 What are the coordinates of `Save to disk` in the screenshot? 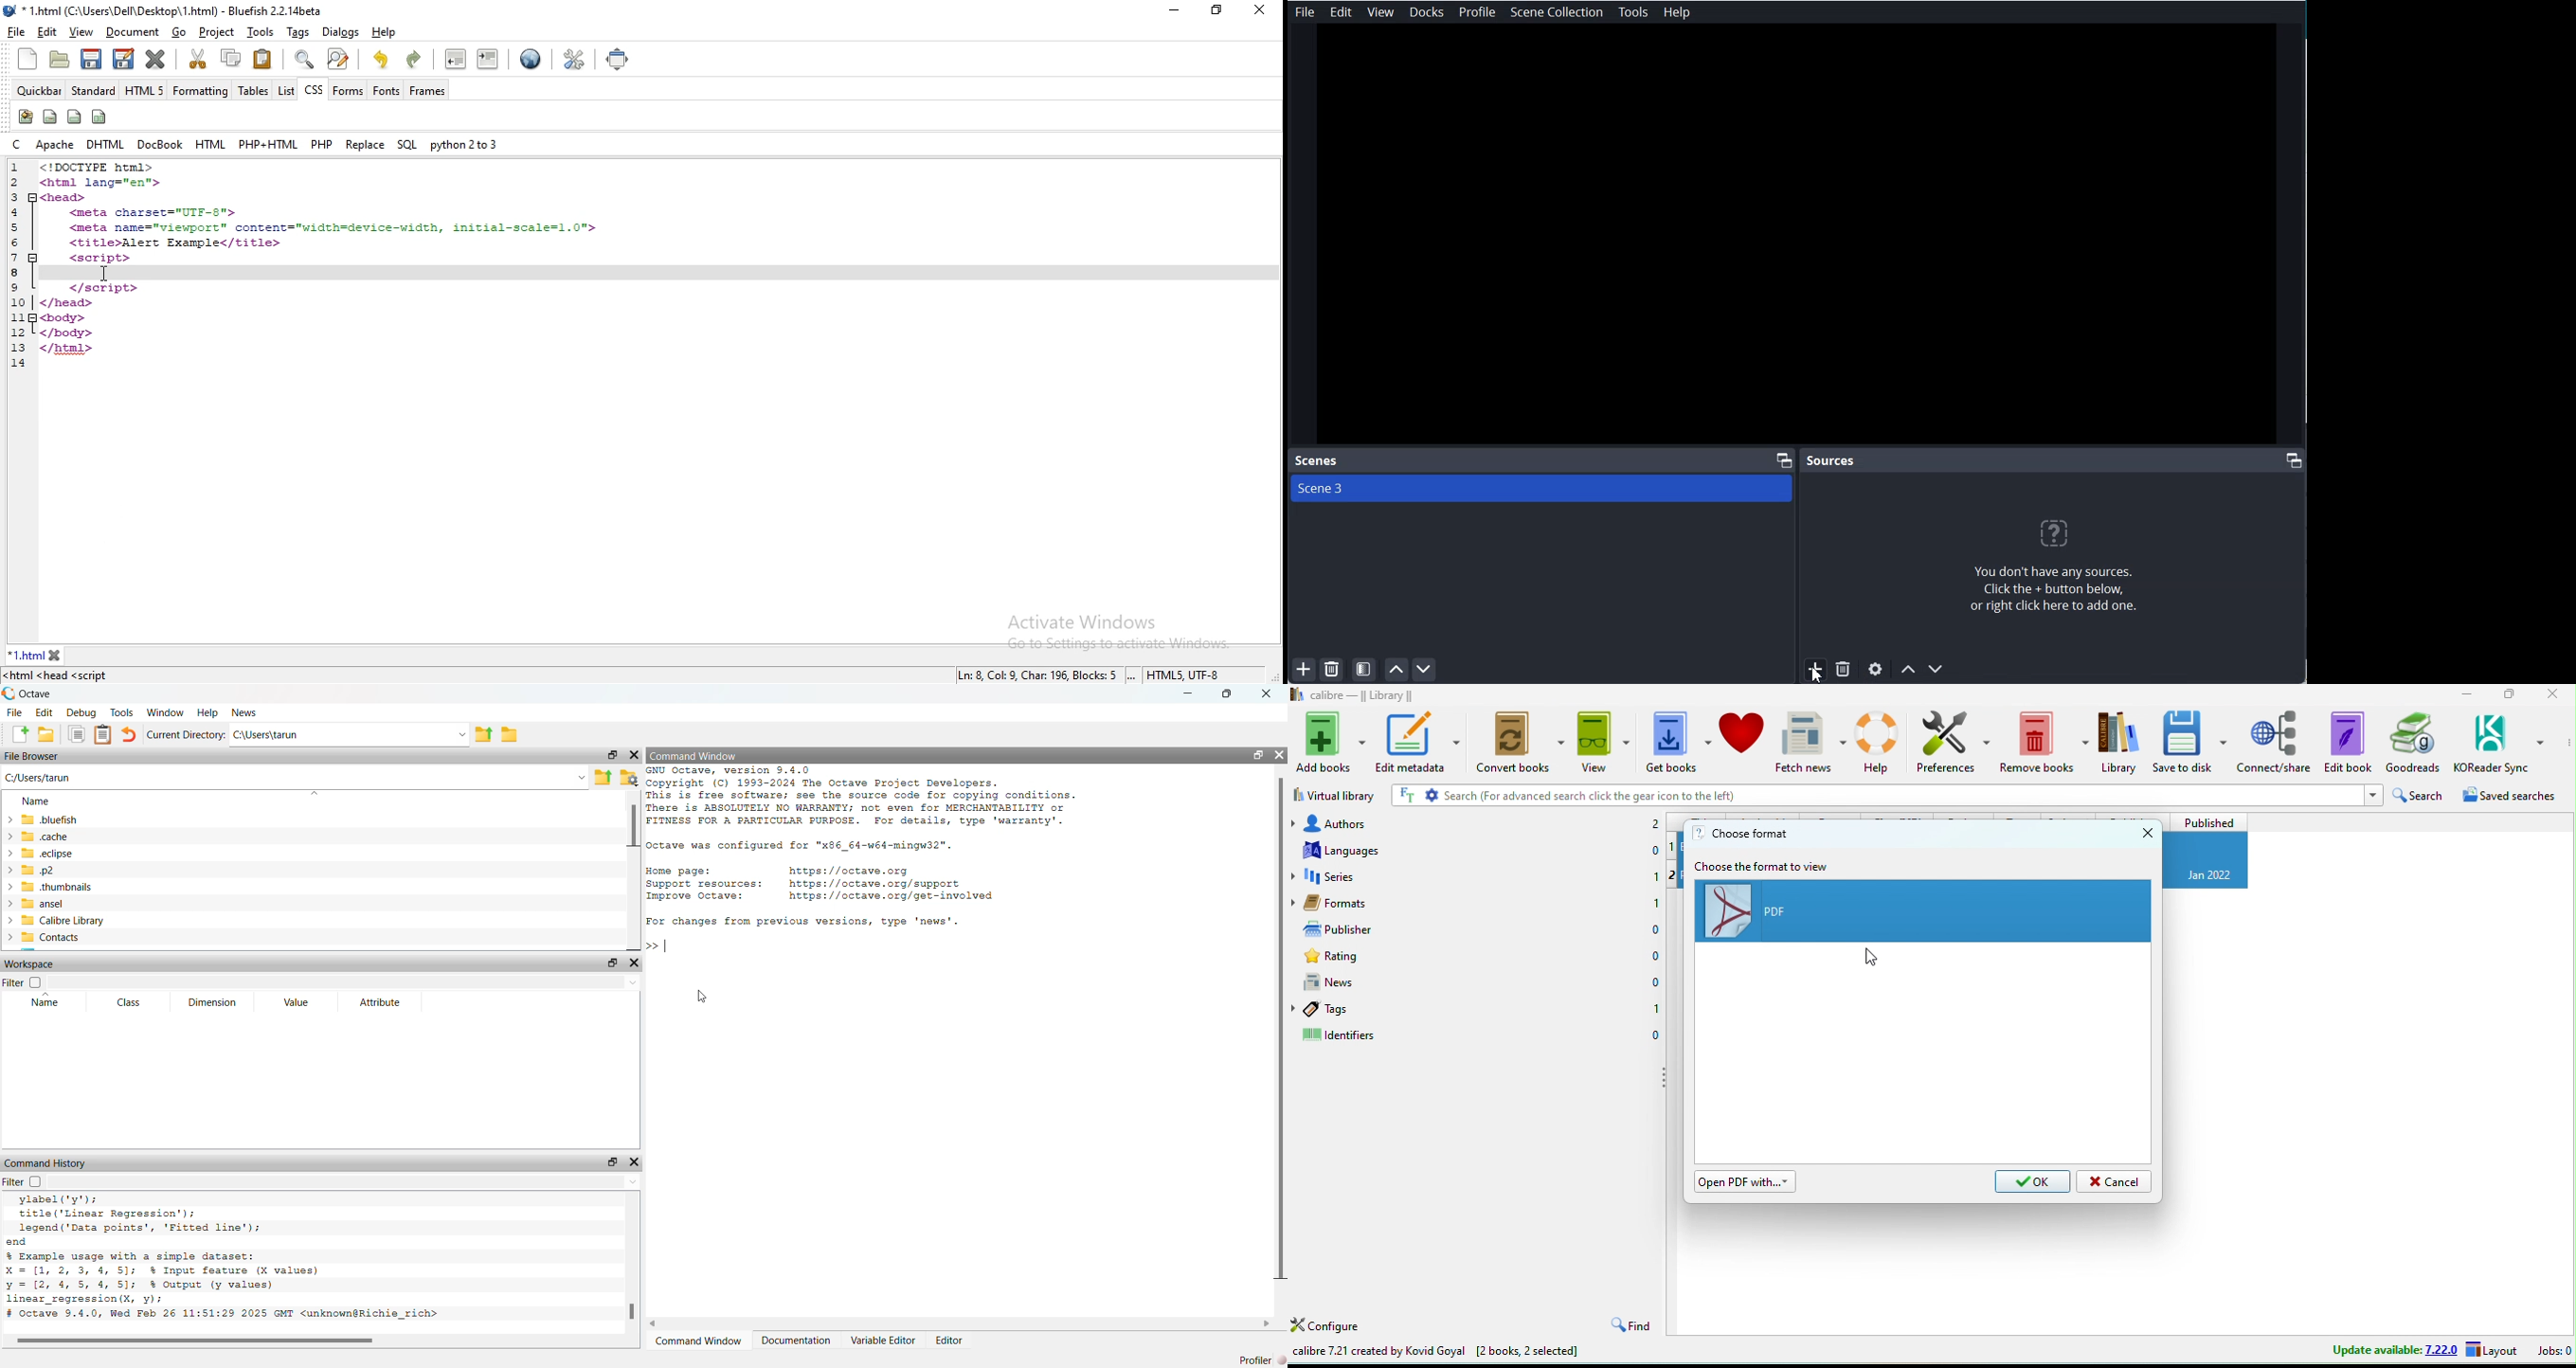 It's located at (2191, 742).